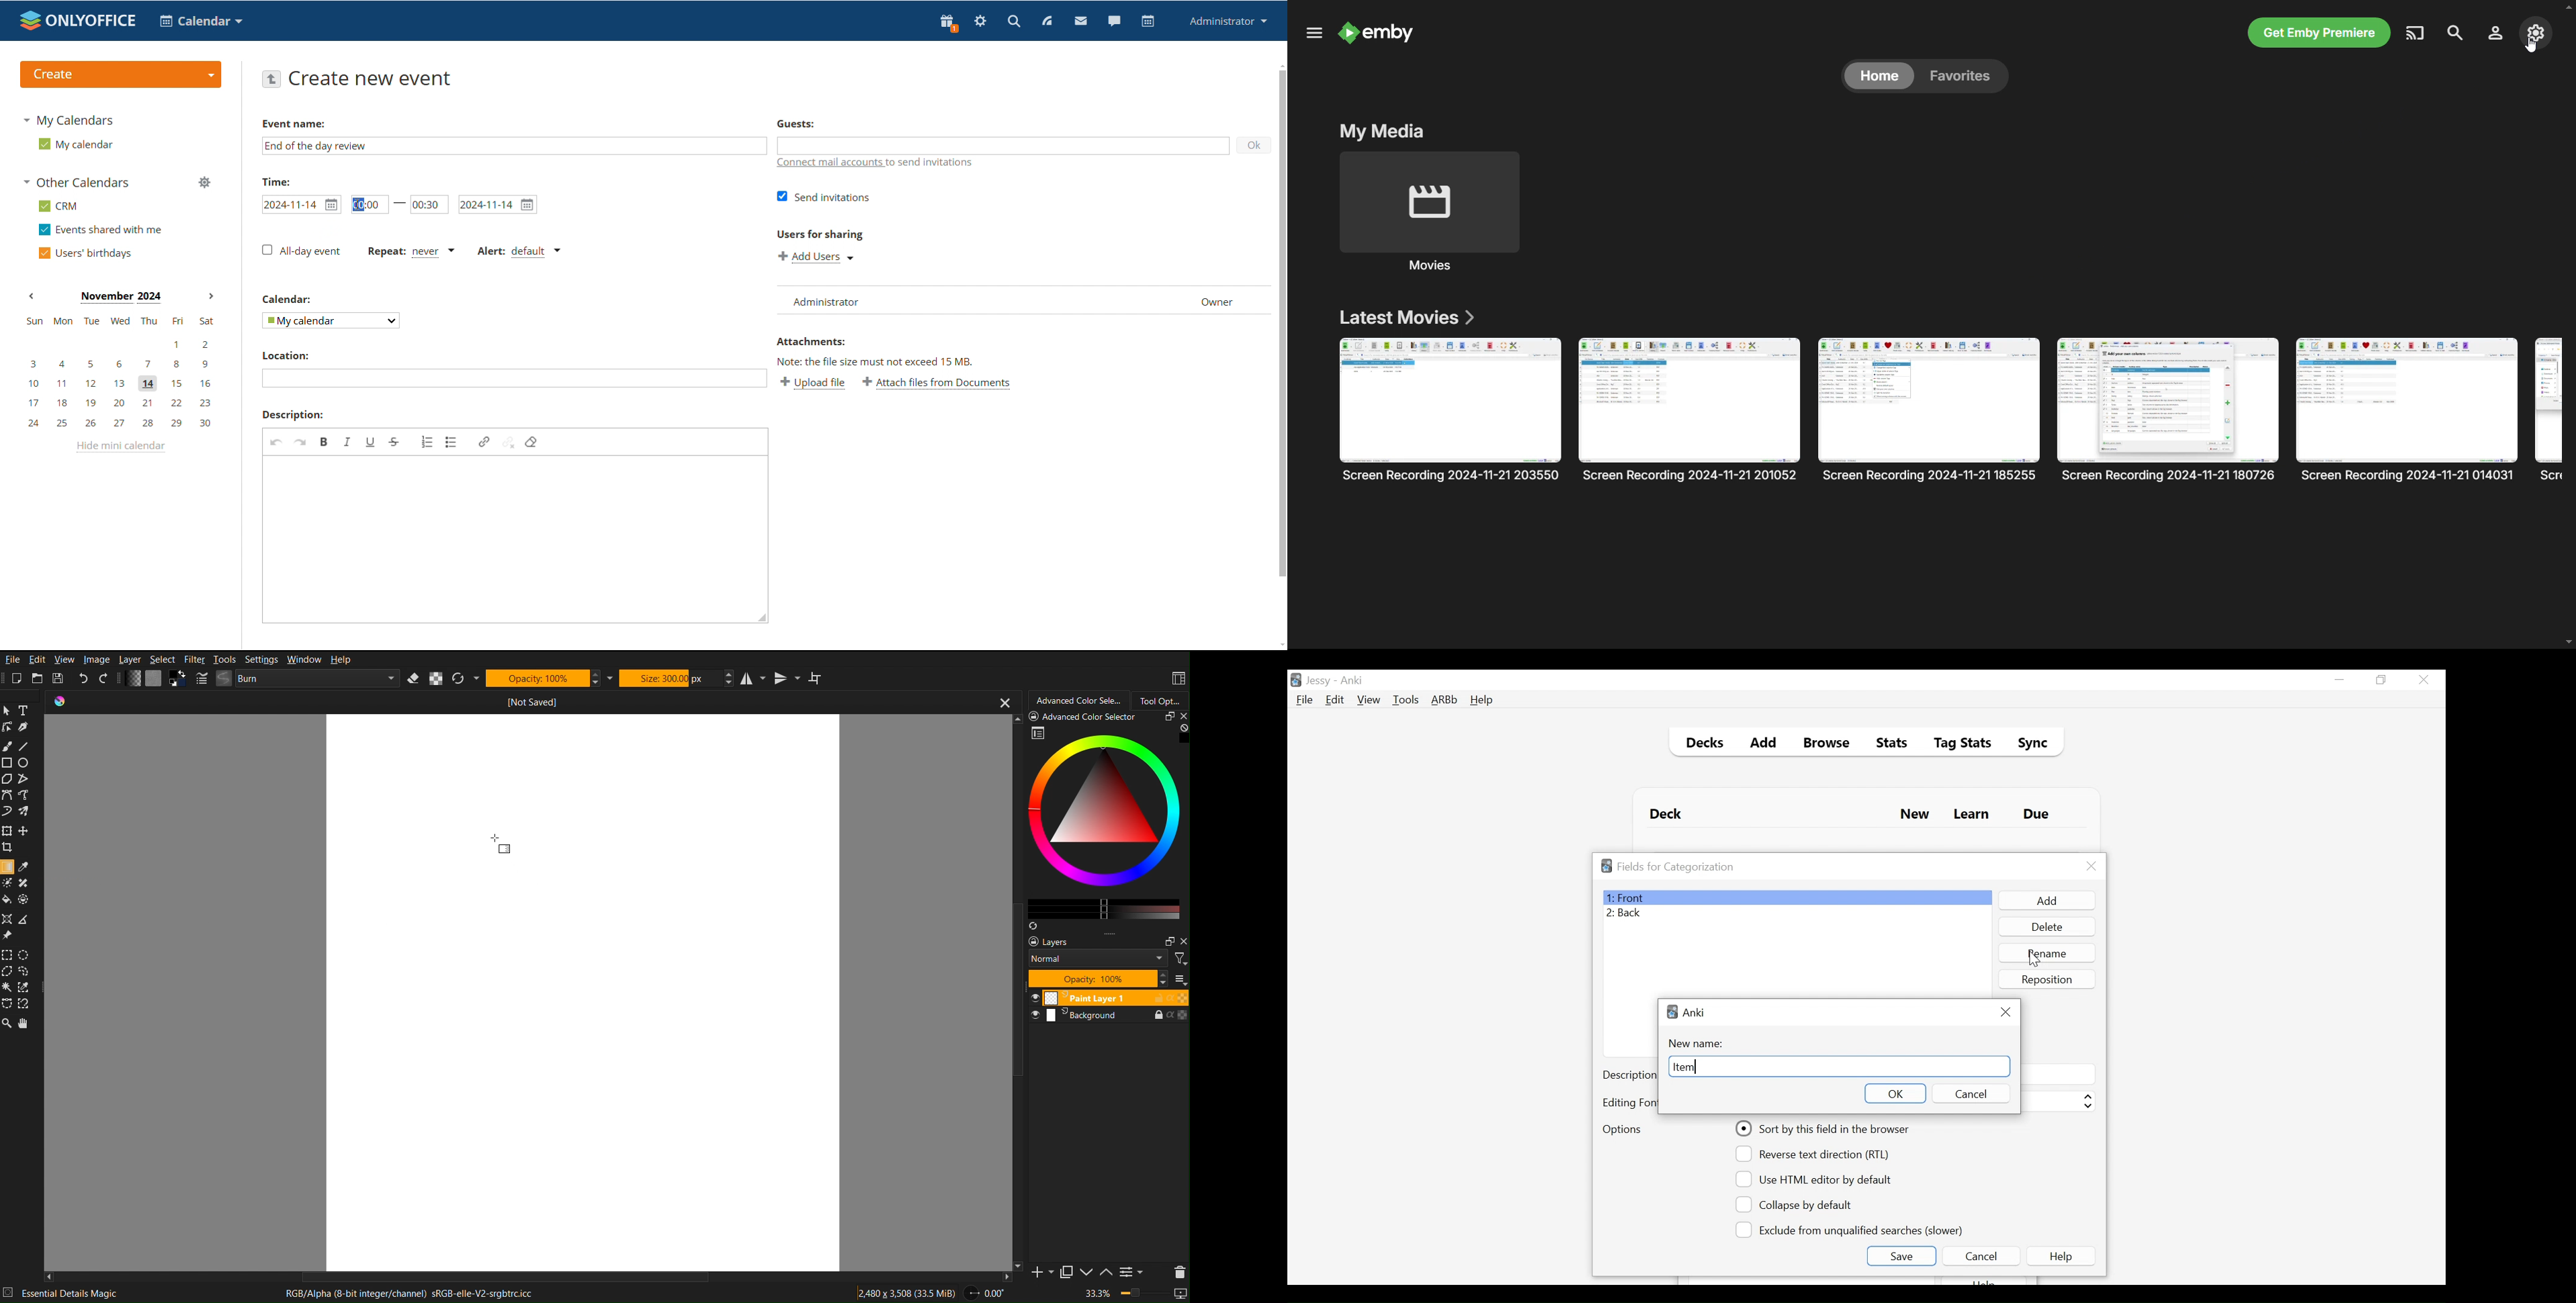 Image resolution: width=2576 pixels, height=1316 pixels. I want to click on all-day event unticked, so click(300, 250).